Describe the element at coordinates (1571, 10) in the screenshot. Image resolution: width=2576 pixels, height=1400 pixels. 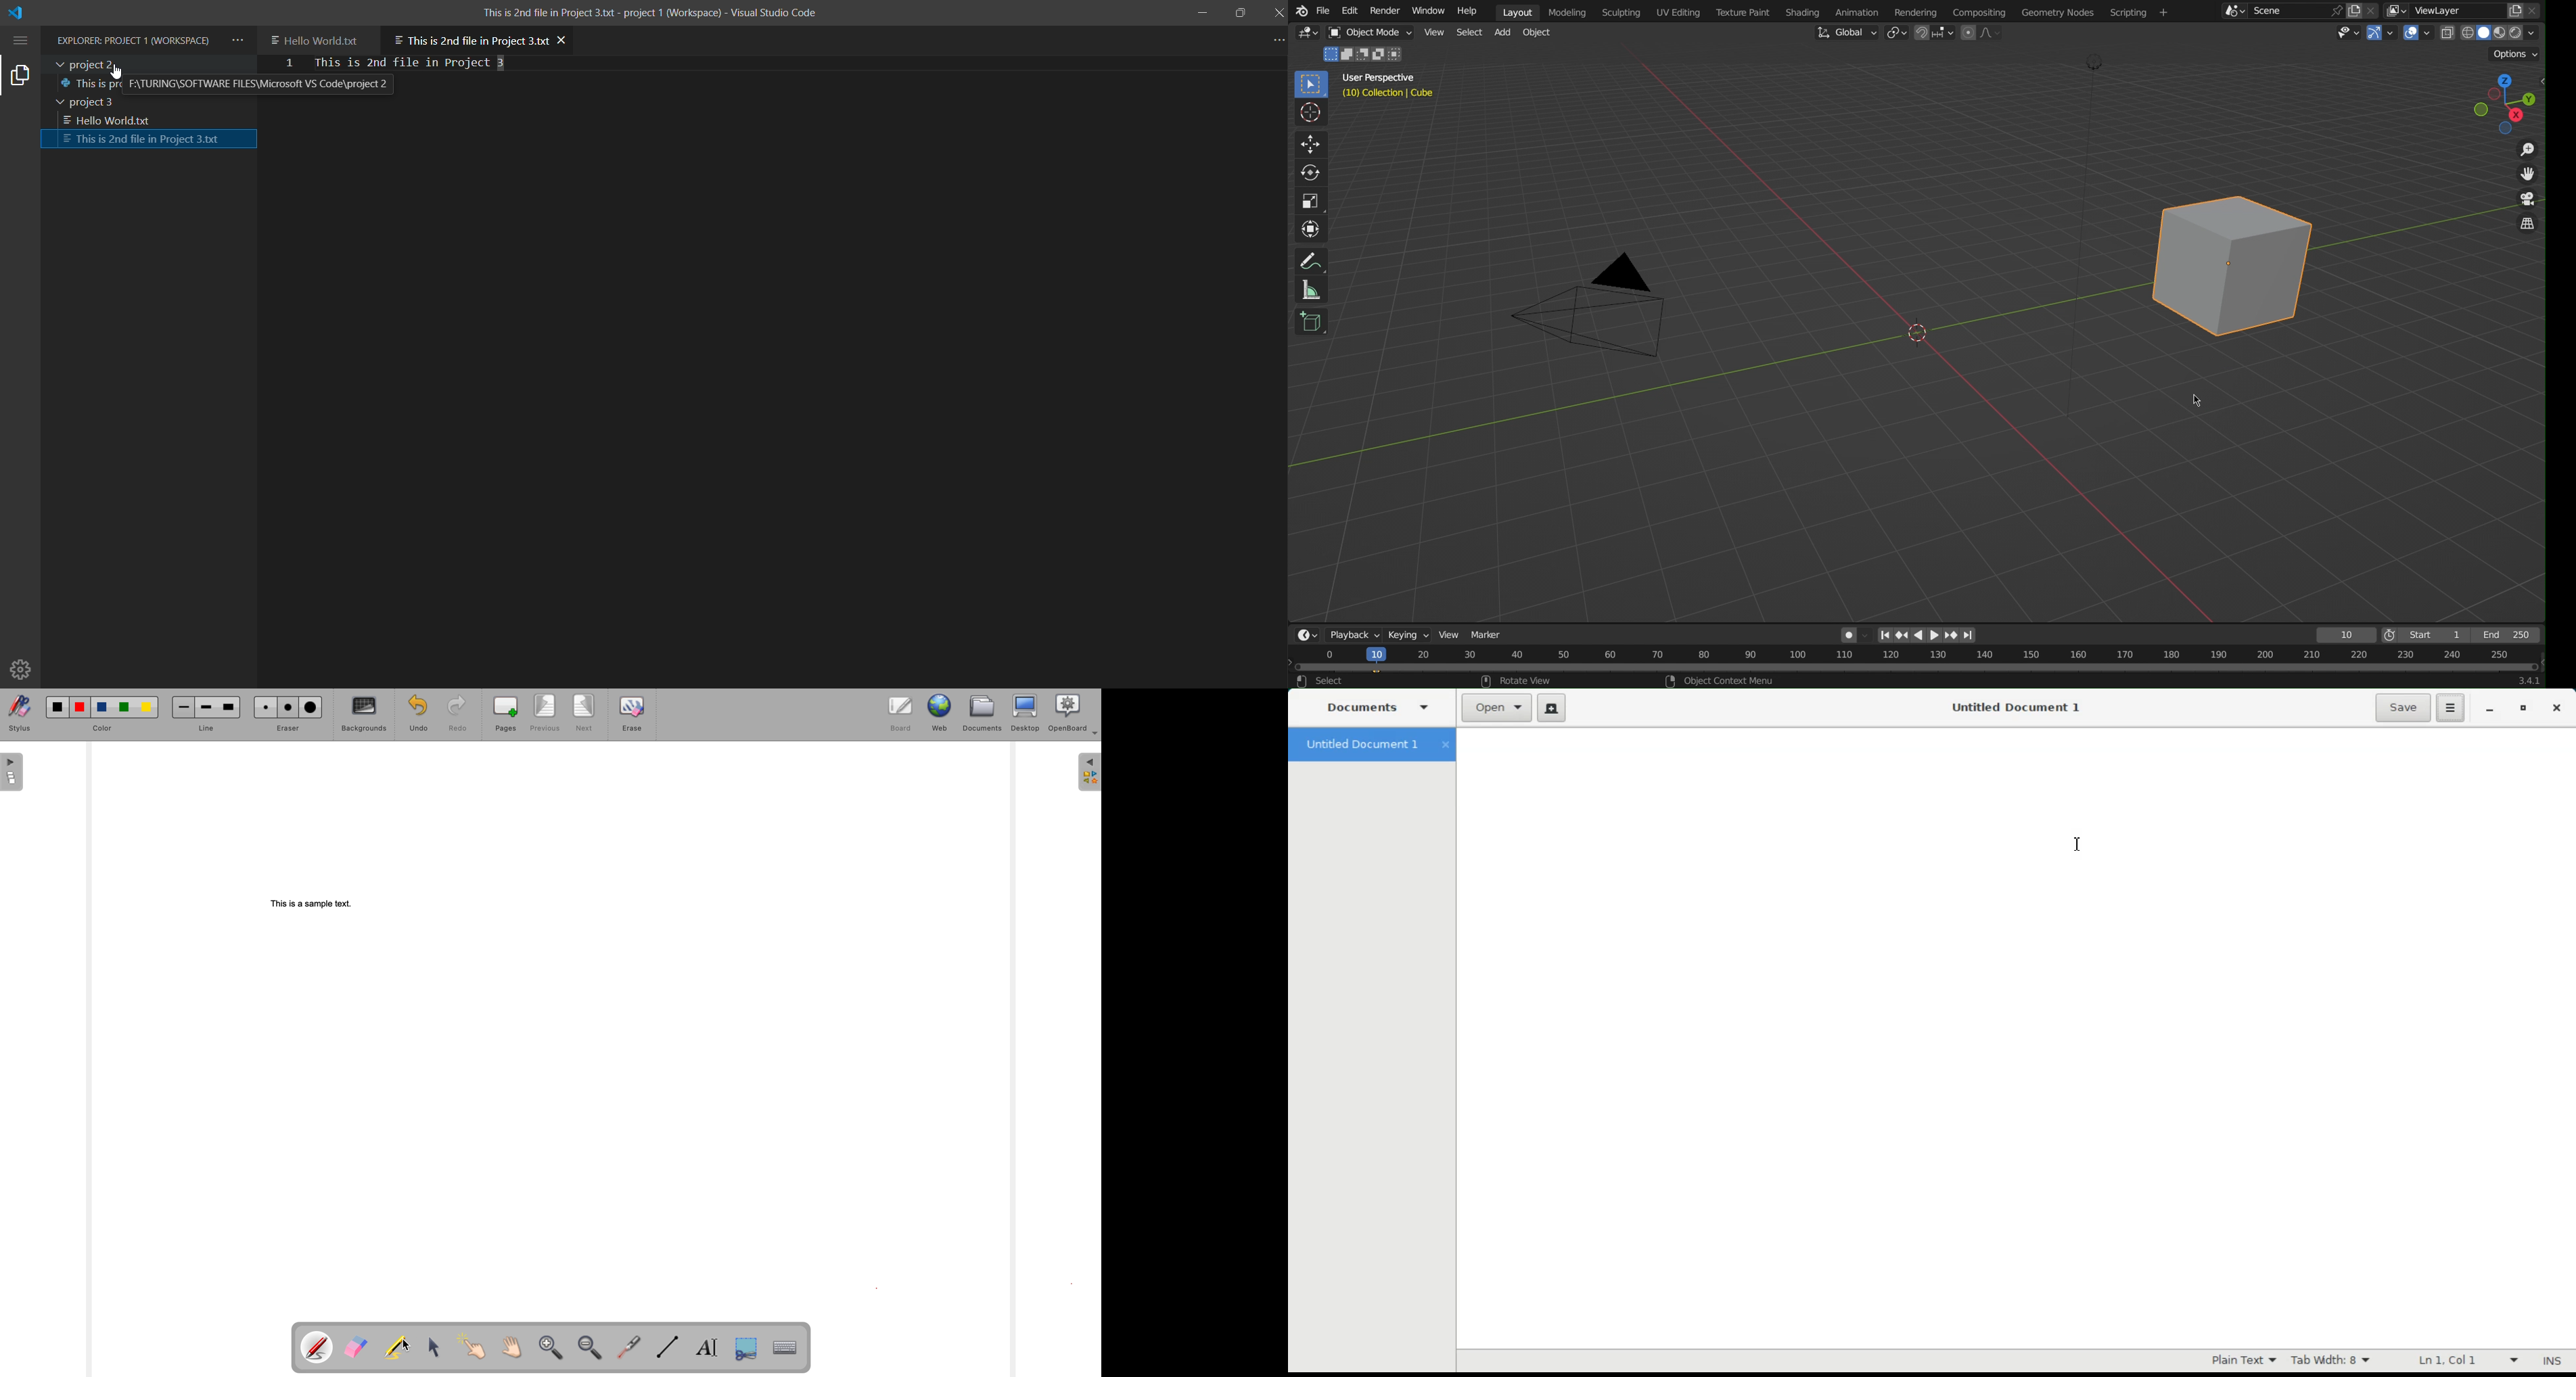
I see `Modeling` at that location.